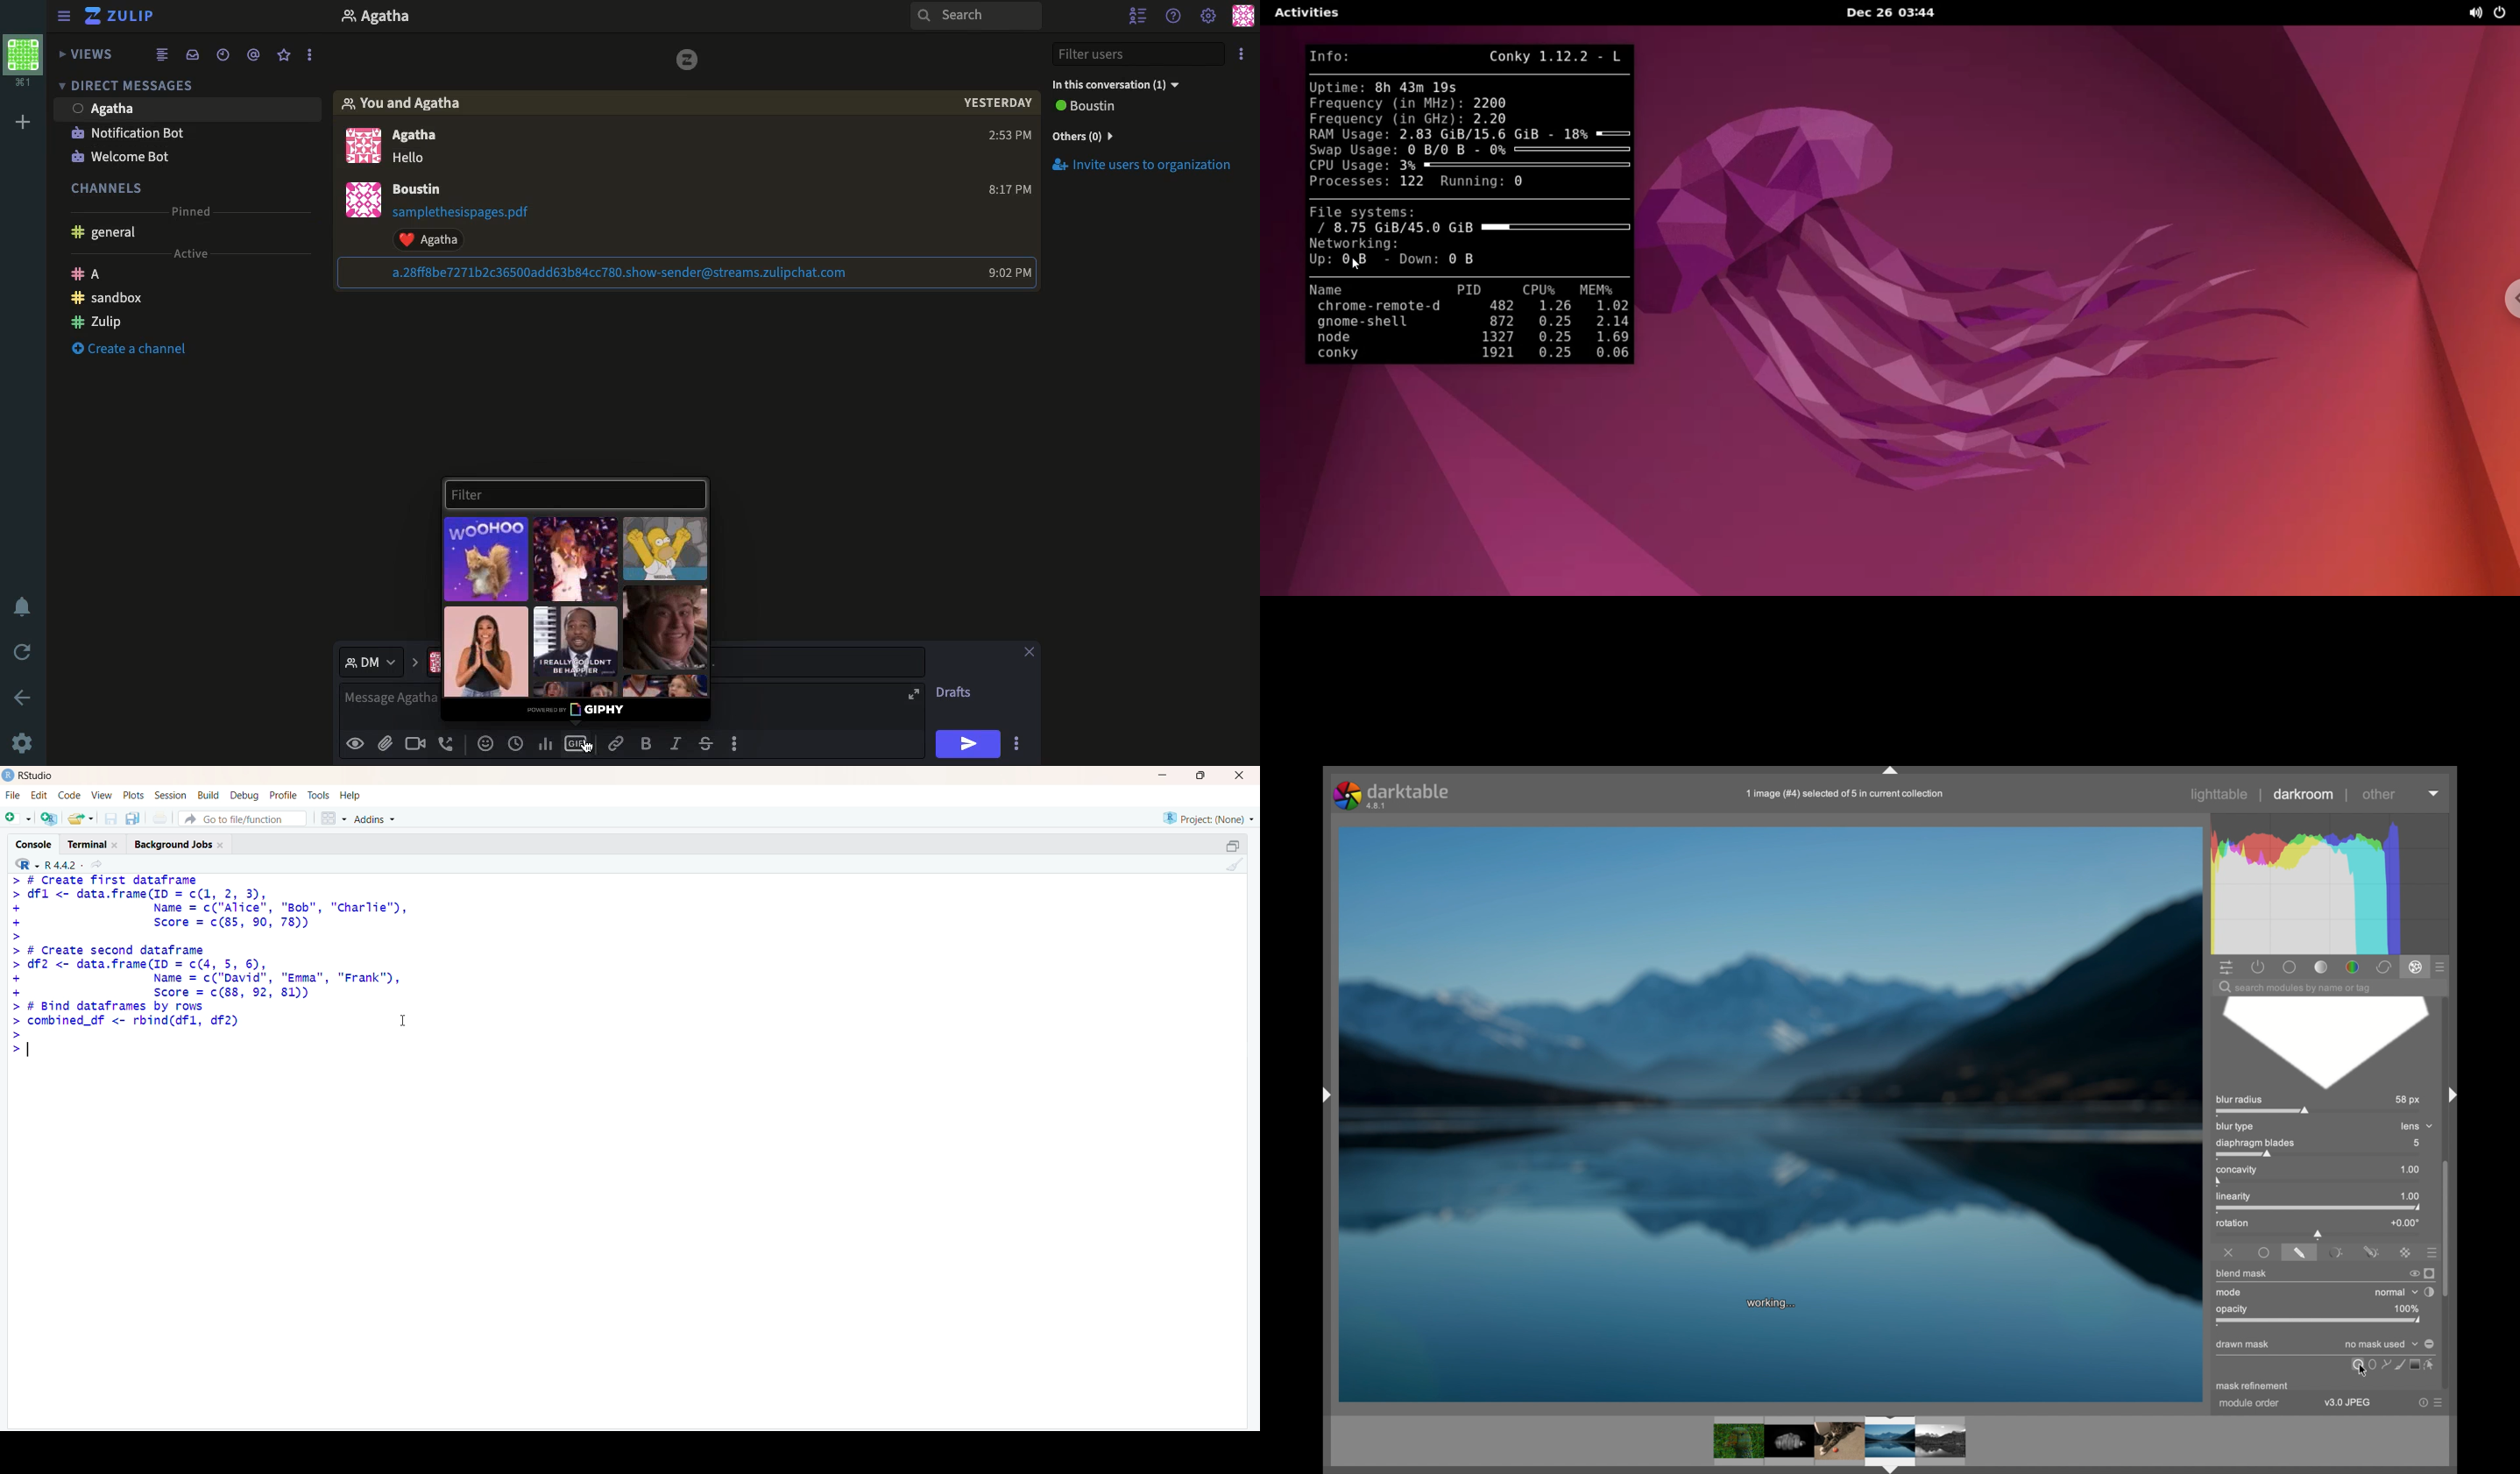 This screenshot has height=1484, width=2520. I want to click on rotation, so click(2233, 1223).